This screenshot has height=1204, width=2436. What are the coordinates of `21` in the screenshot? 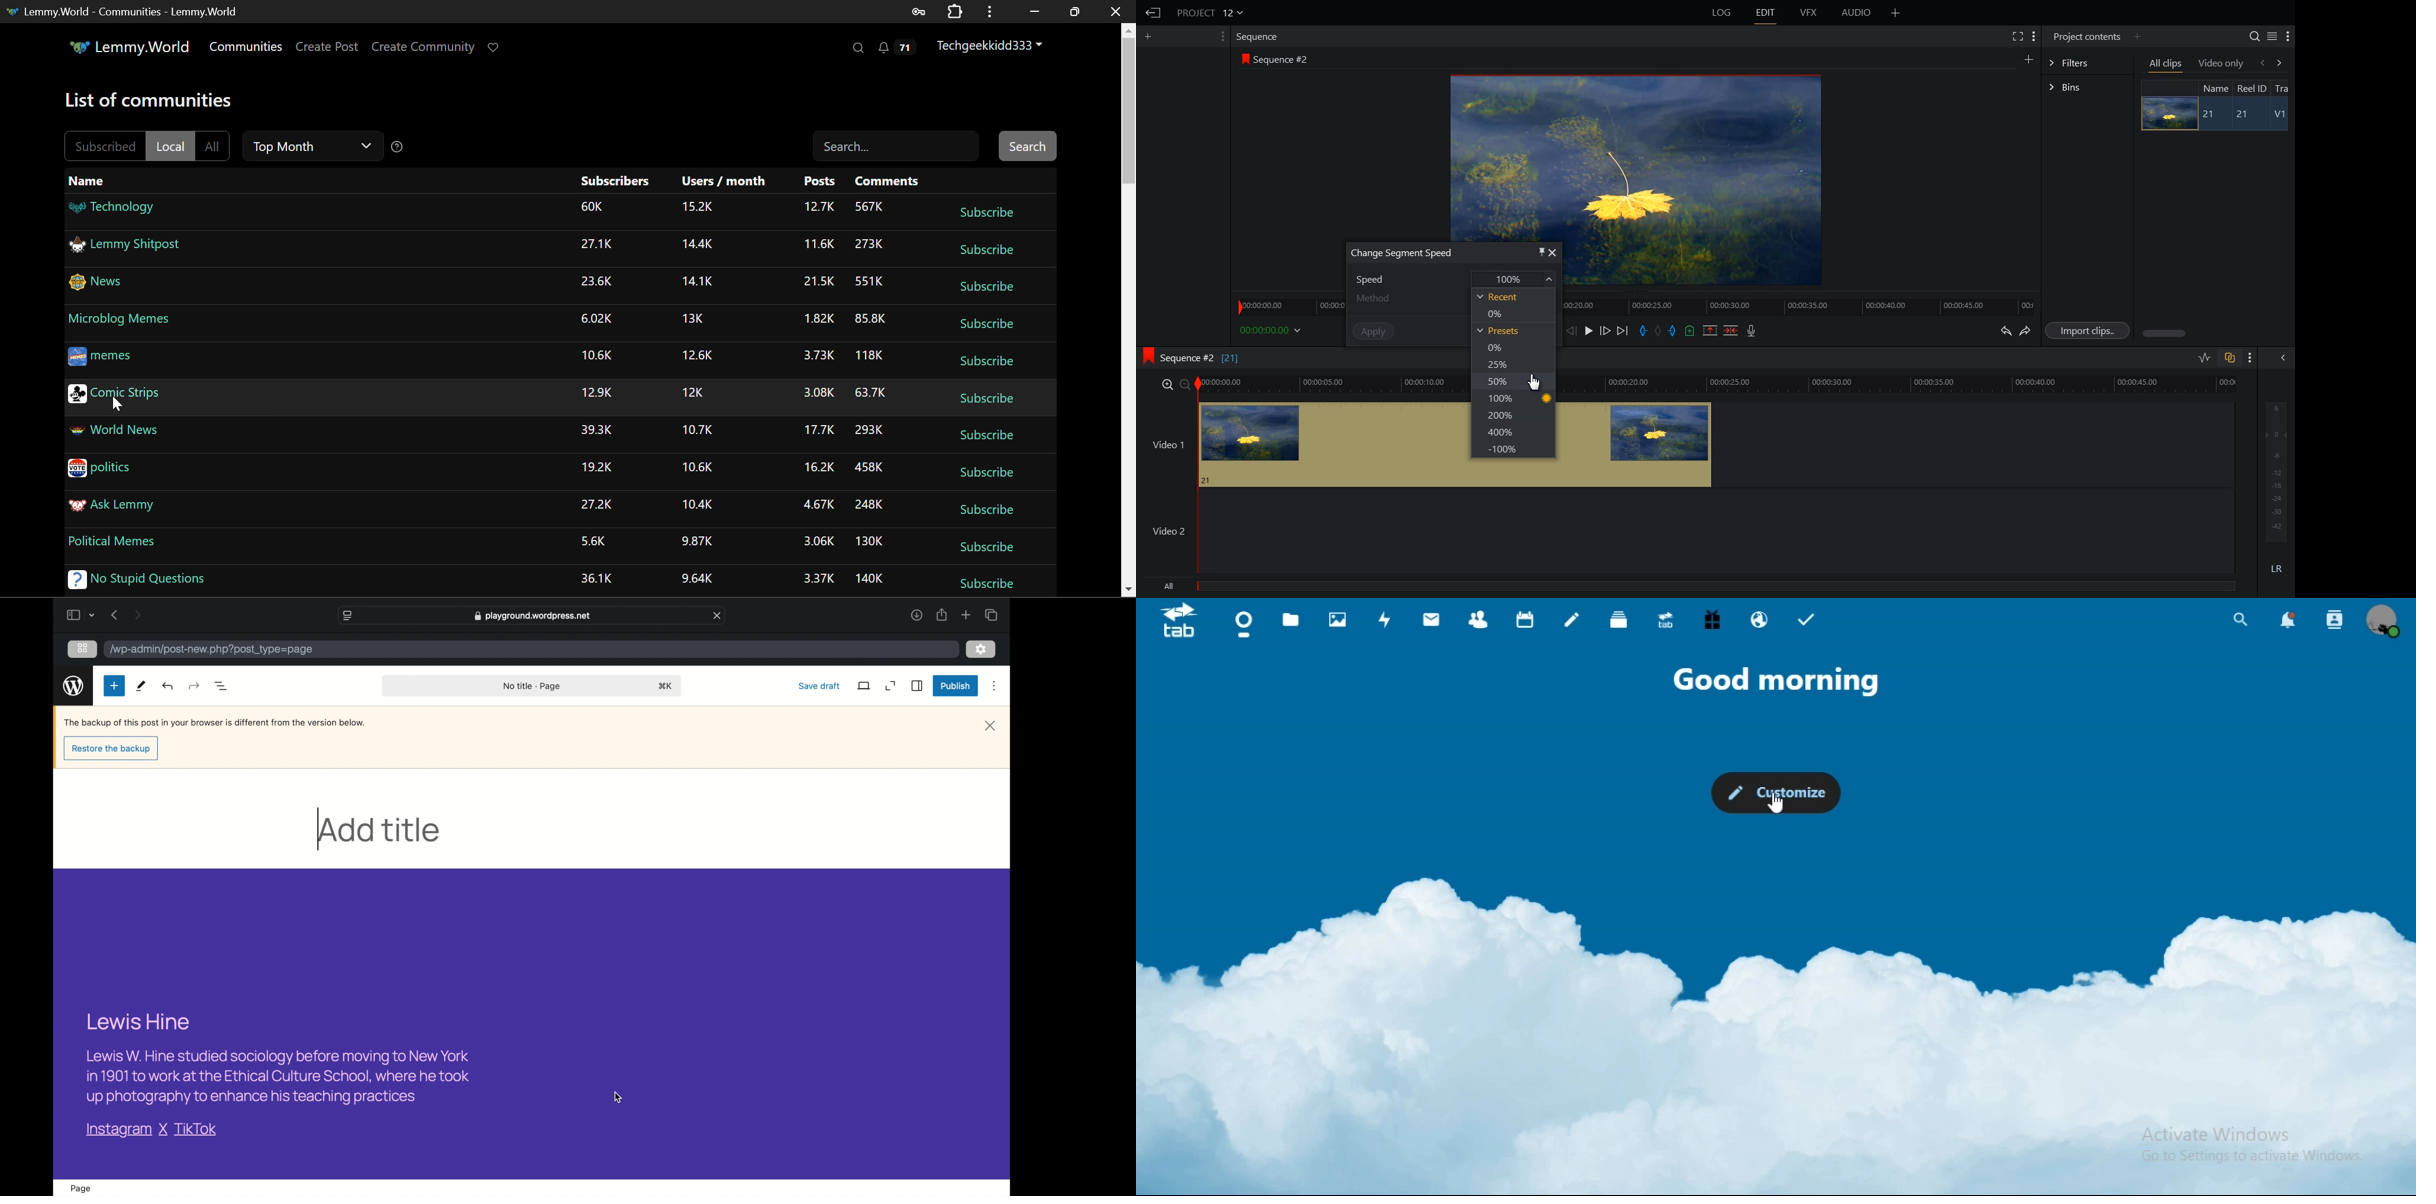 It's located at (2248, 115).